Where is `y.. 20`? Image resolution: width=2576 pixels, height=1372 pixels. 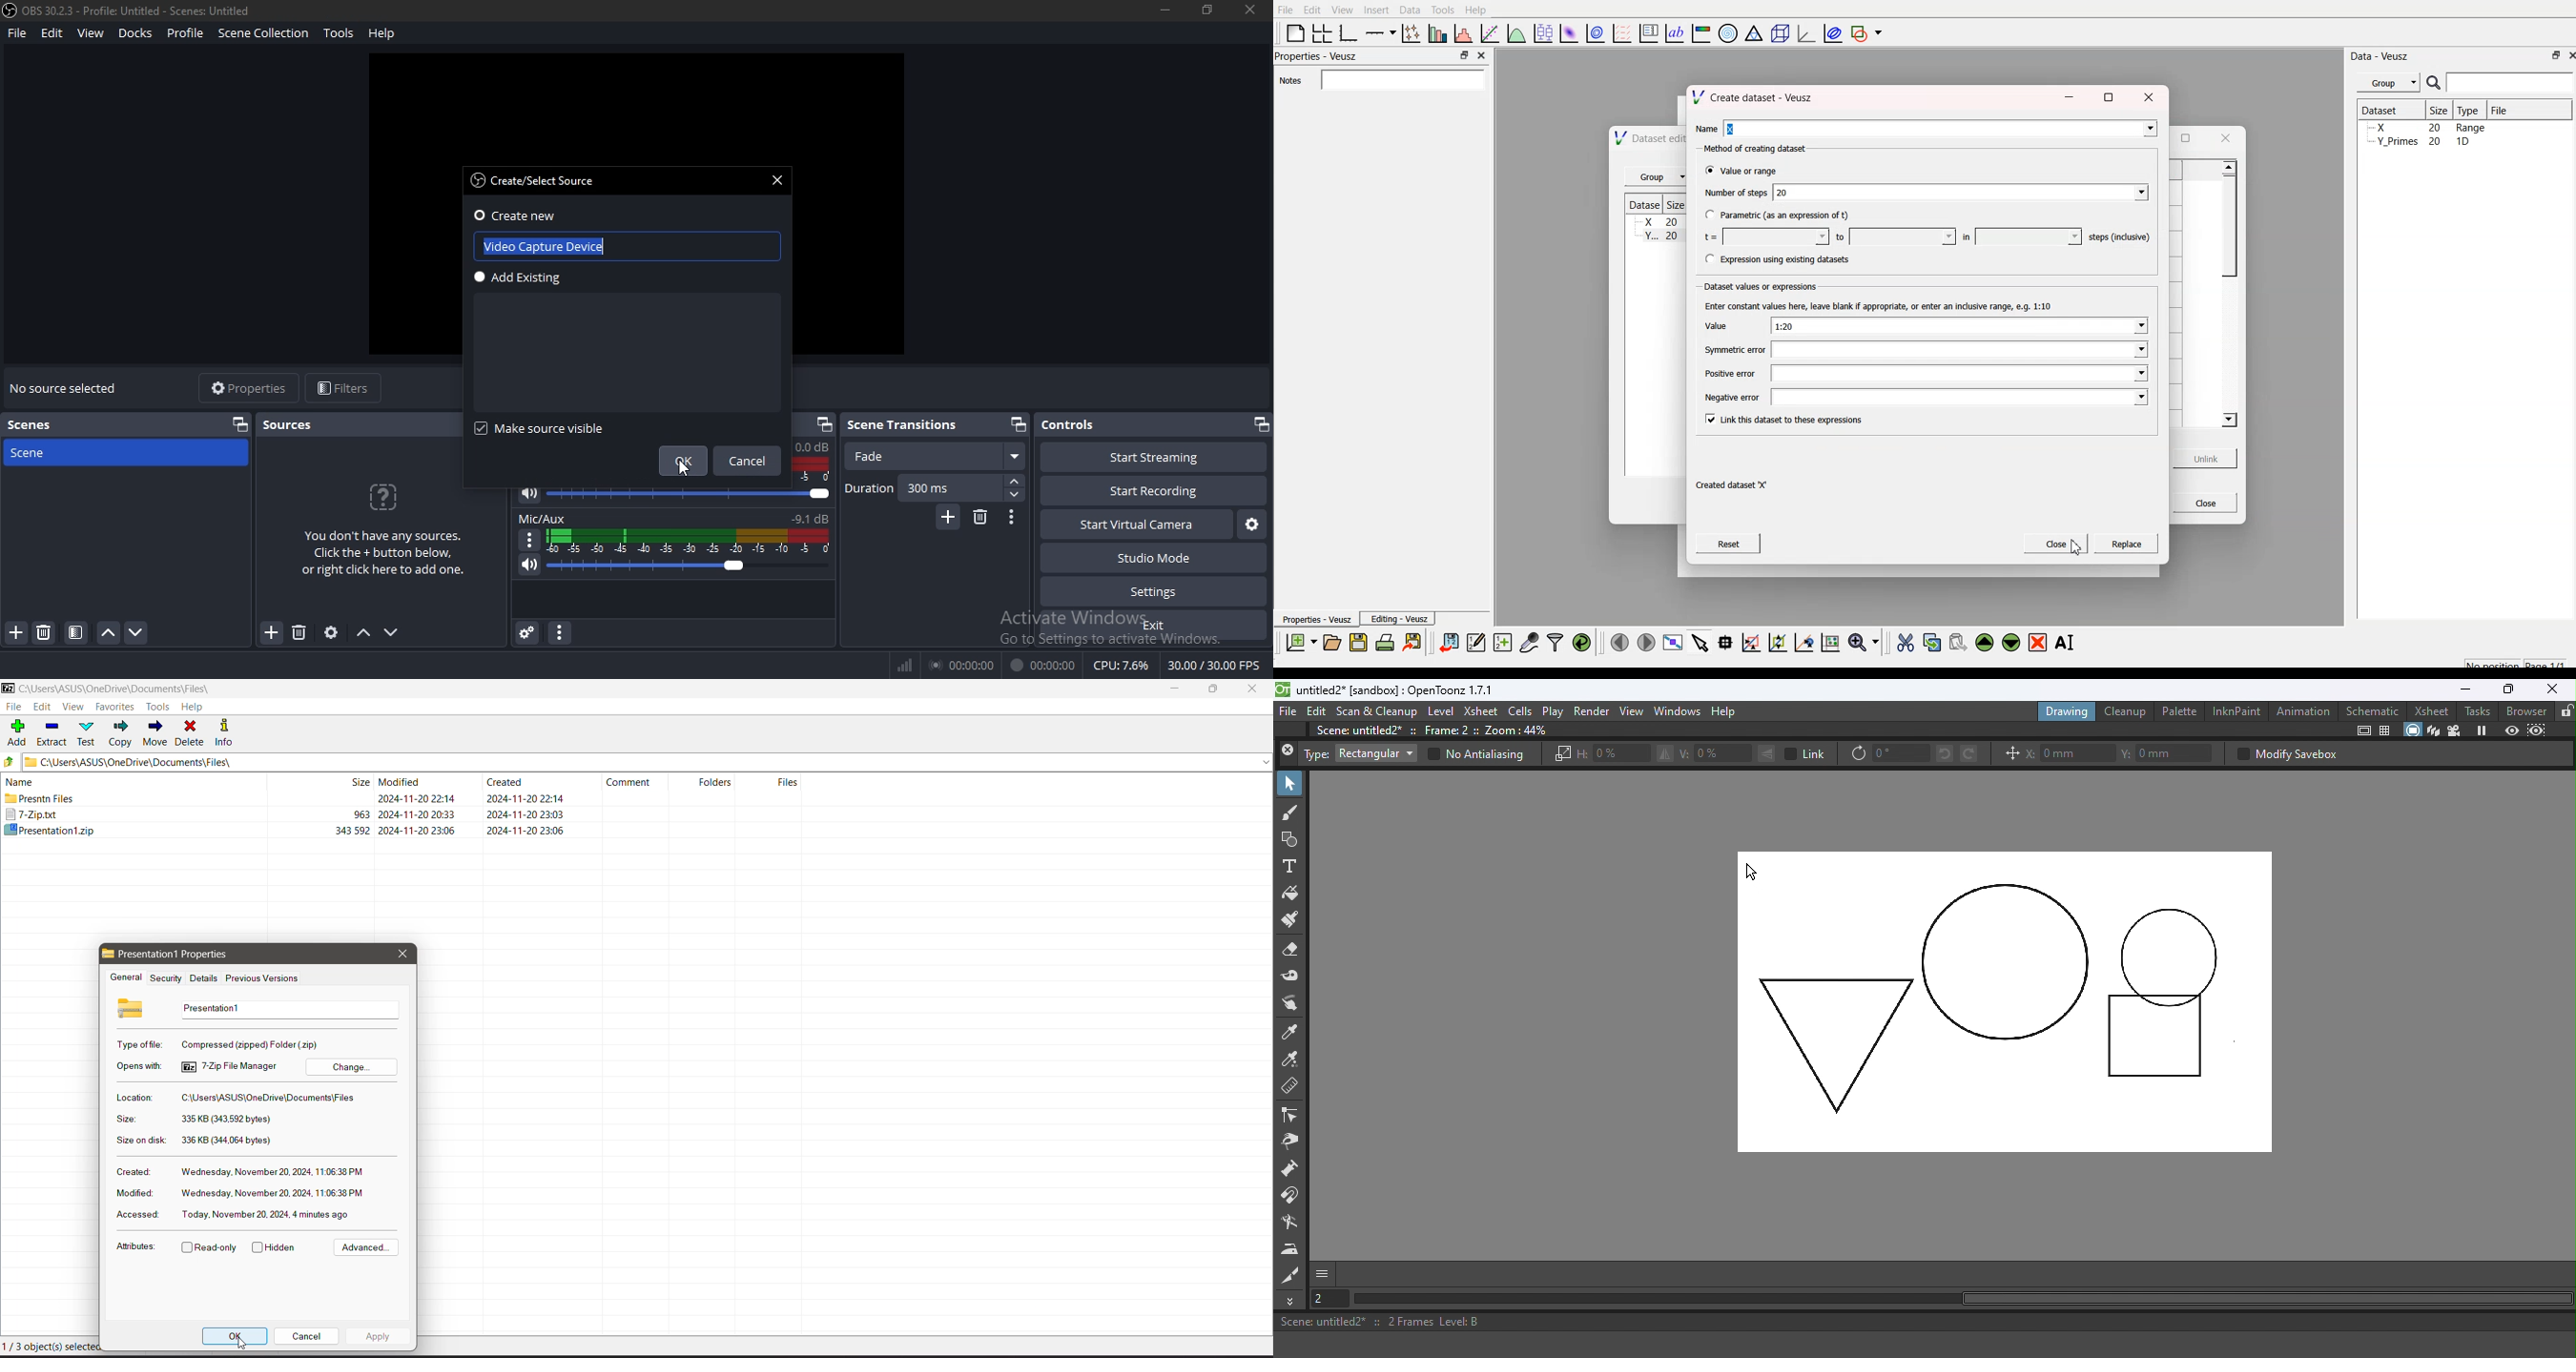
y.. 20 is located at coordinates (1656, 237).